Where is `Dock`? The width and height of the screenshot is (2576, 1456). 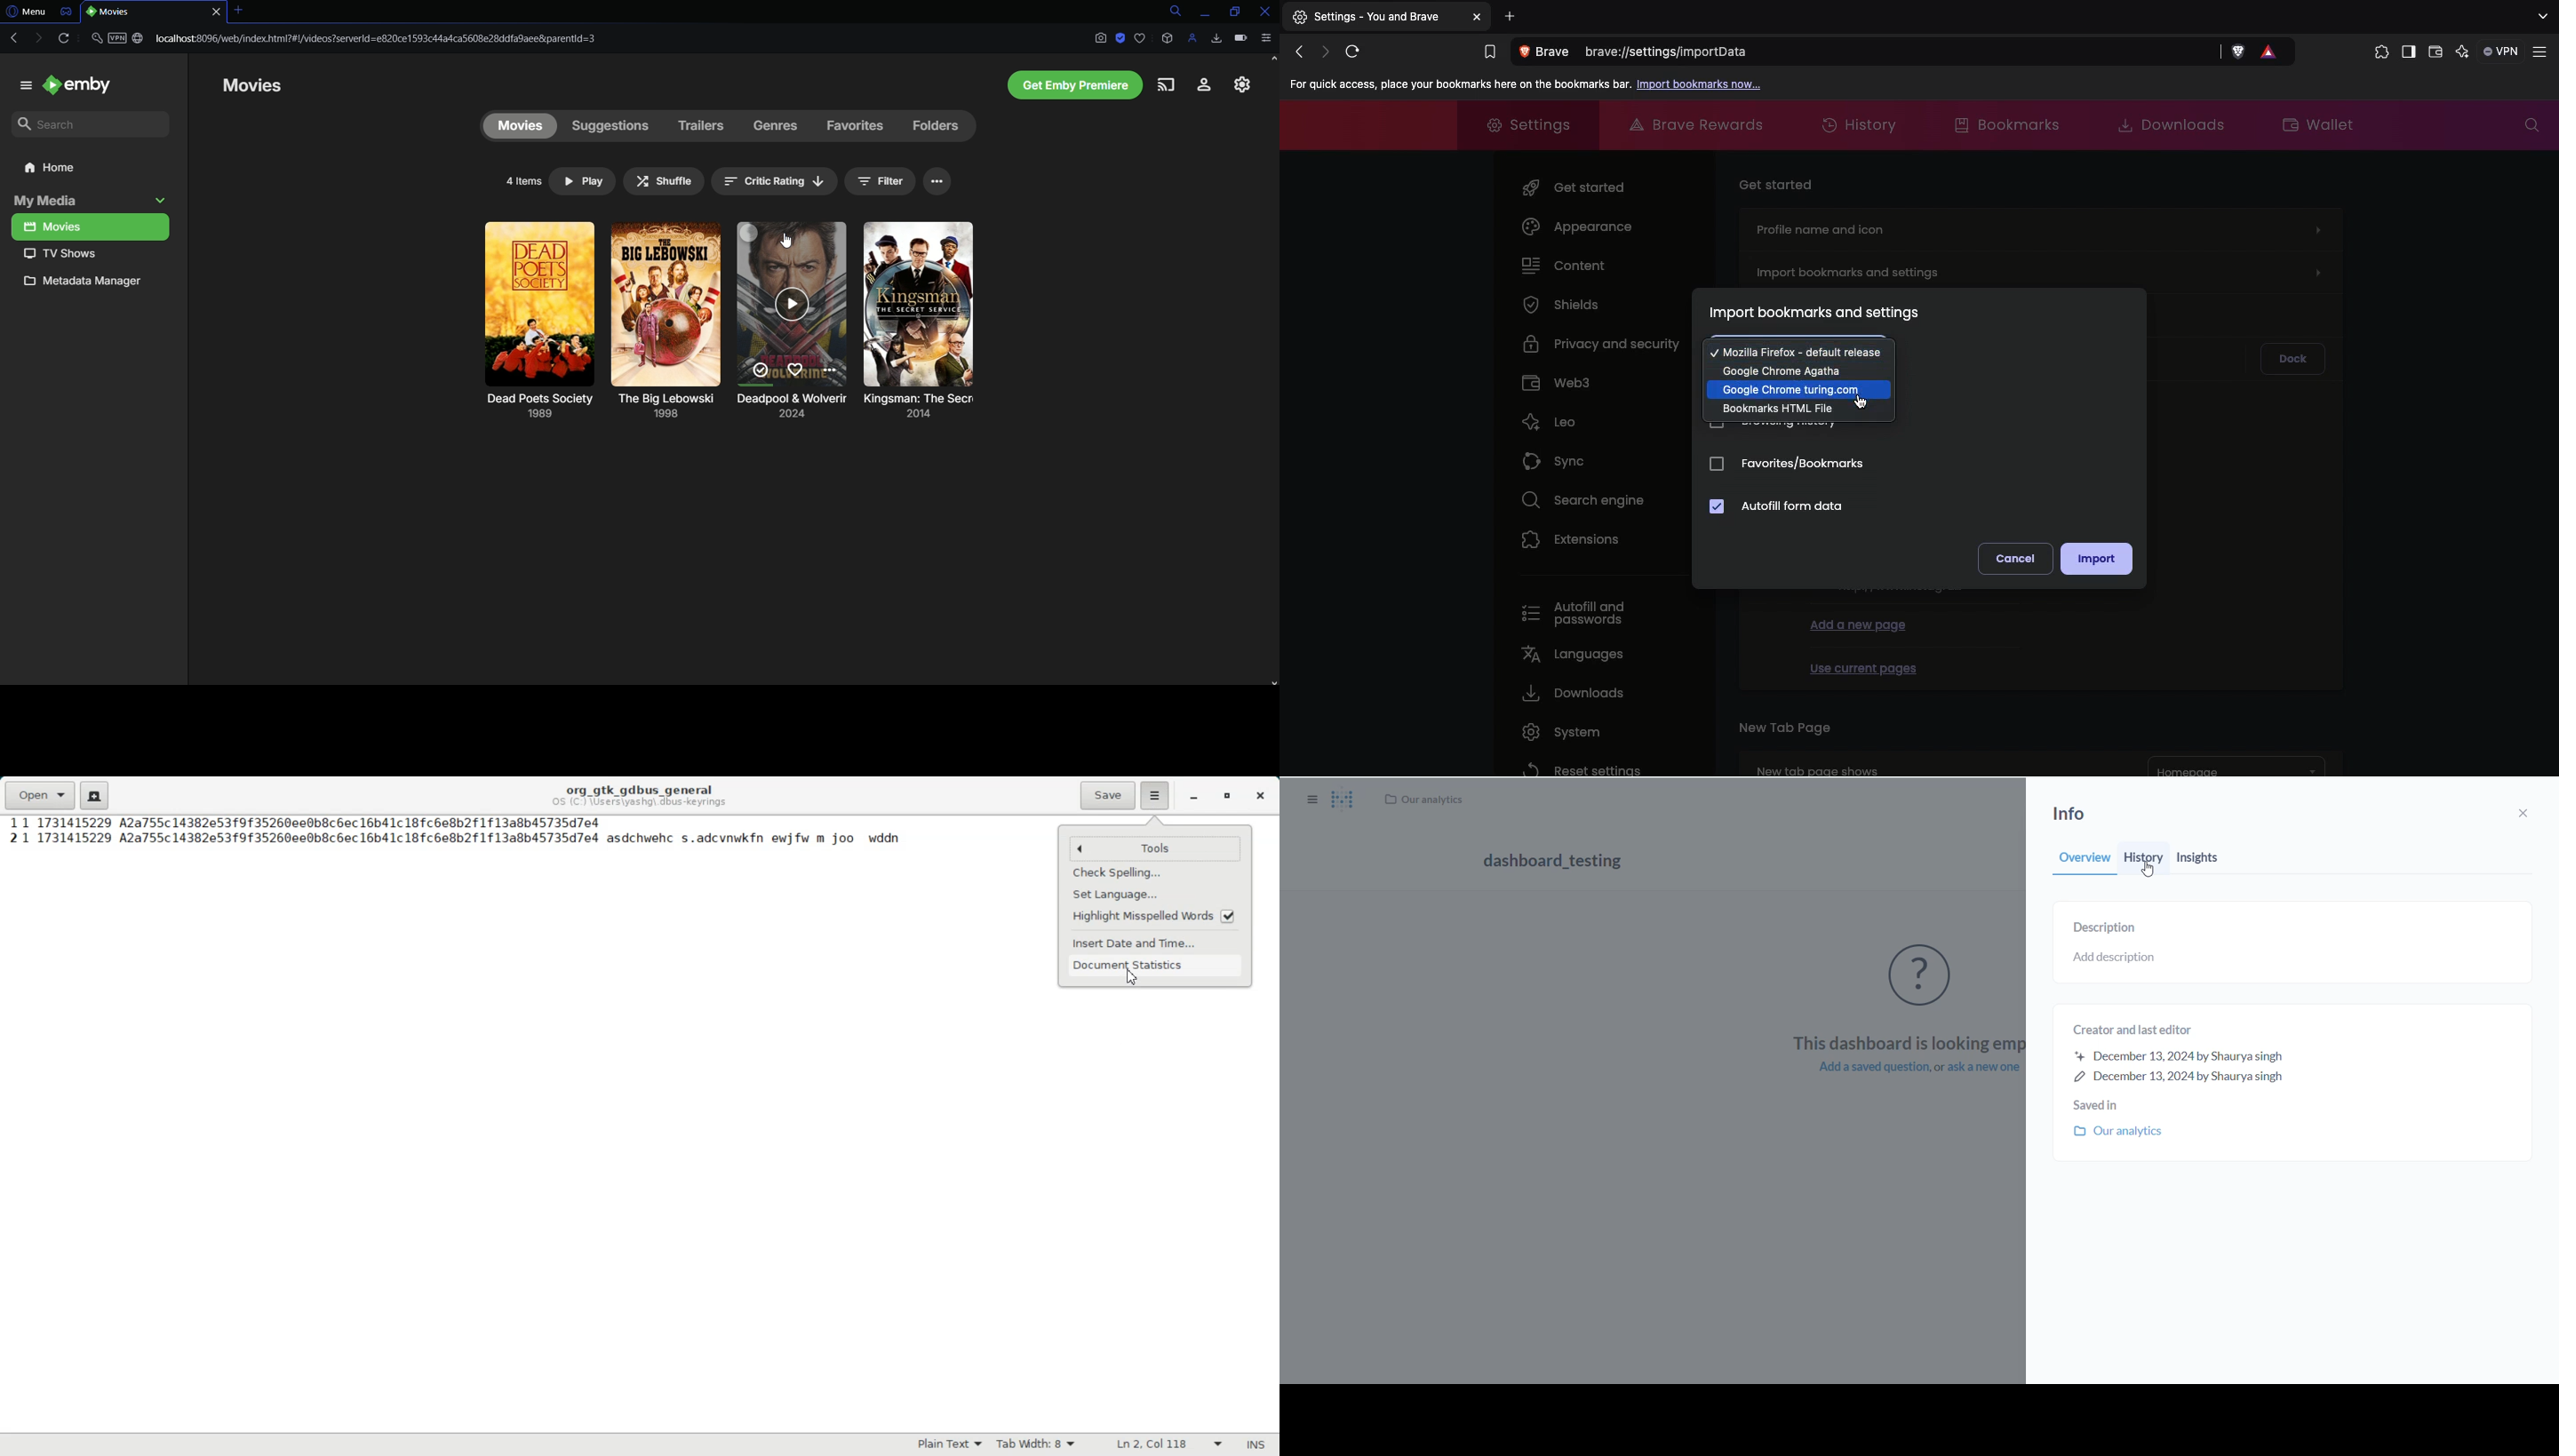
Dock is located at coordinates (2292, 359).